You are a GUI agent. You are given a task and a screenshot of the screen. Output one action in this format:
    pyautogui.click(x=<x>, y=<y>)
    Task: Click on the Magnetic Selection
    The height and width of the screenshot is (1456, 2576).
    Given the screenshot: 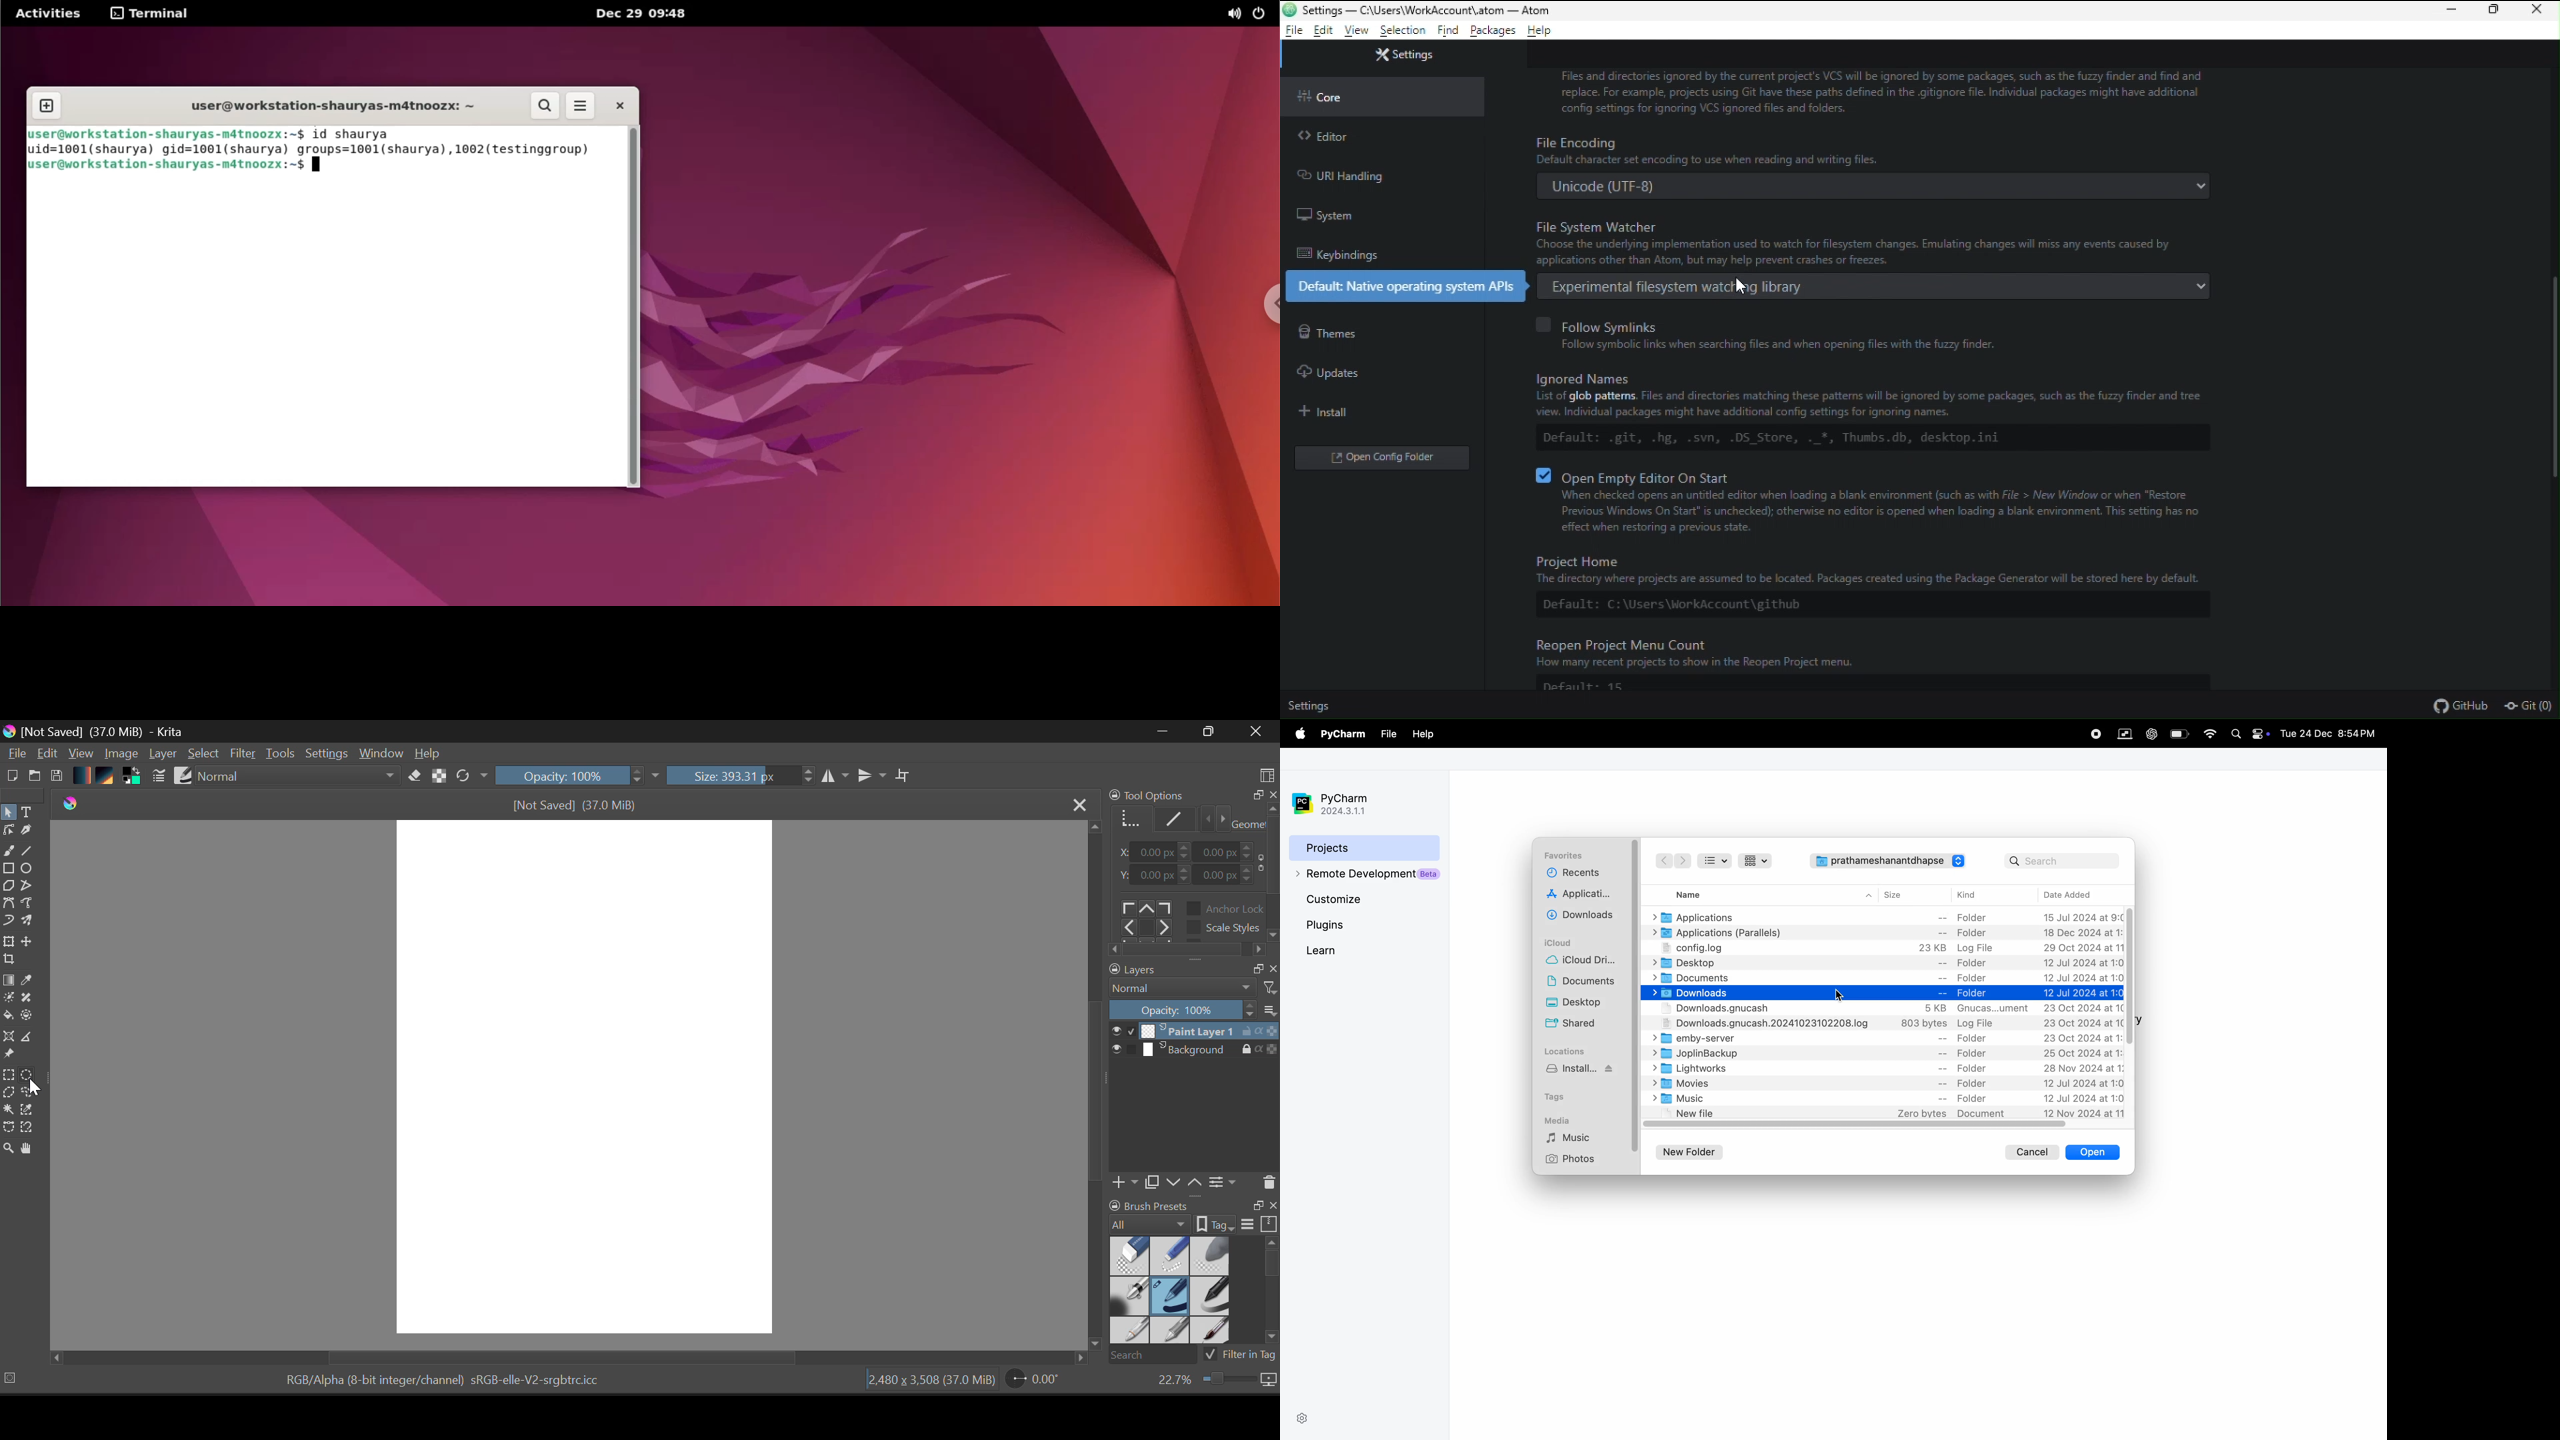 What is the action you would take?
    pyautogui.click(x=31, y=1129)
    